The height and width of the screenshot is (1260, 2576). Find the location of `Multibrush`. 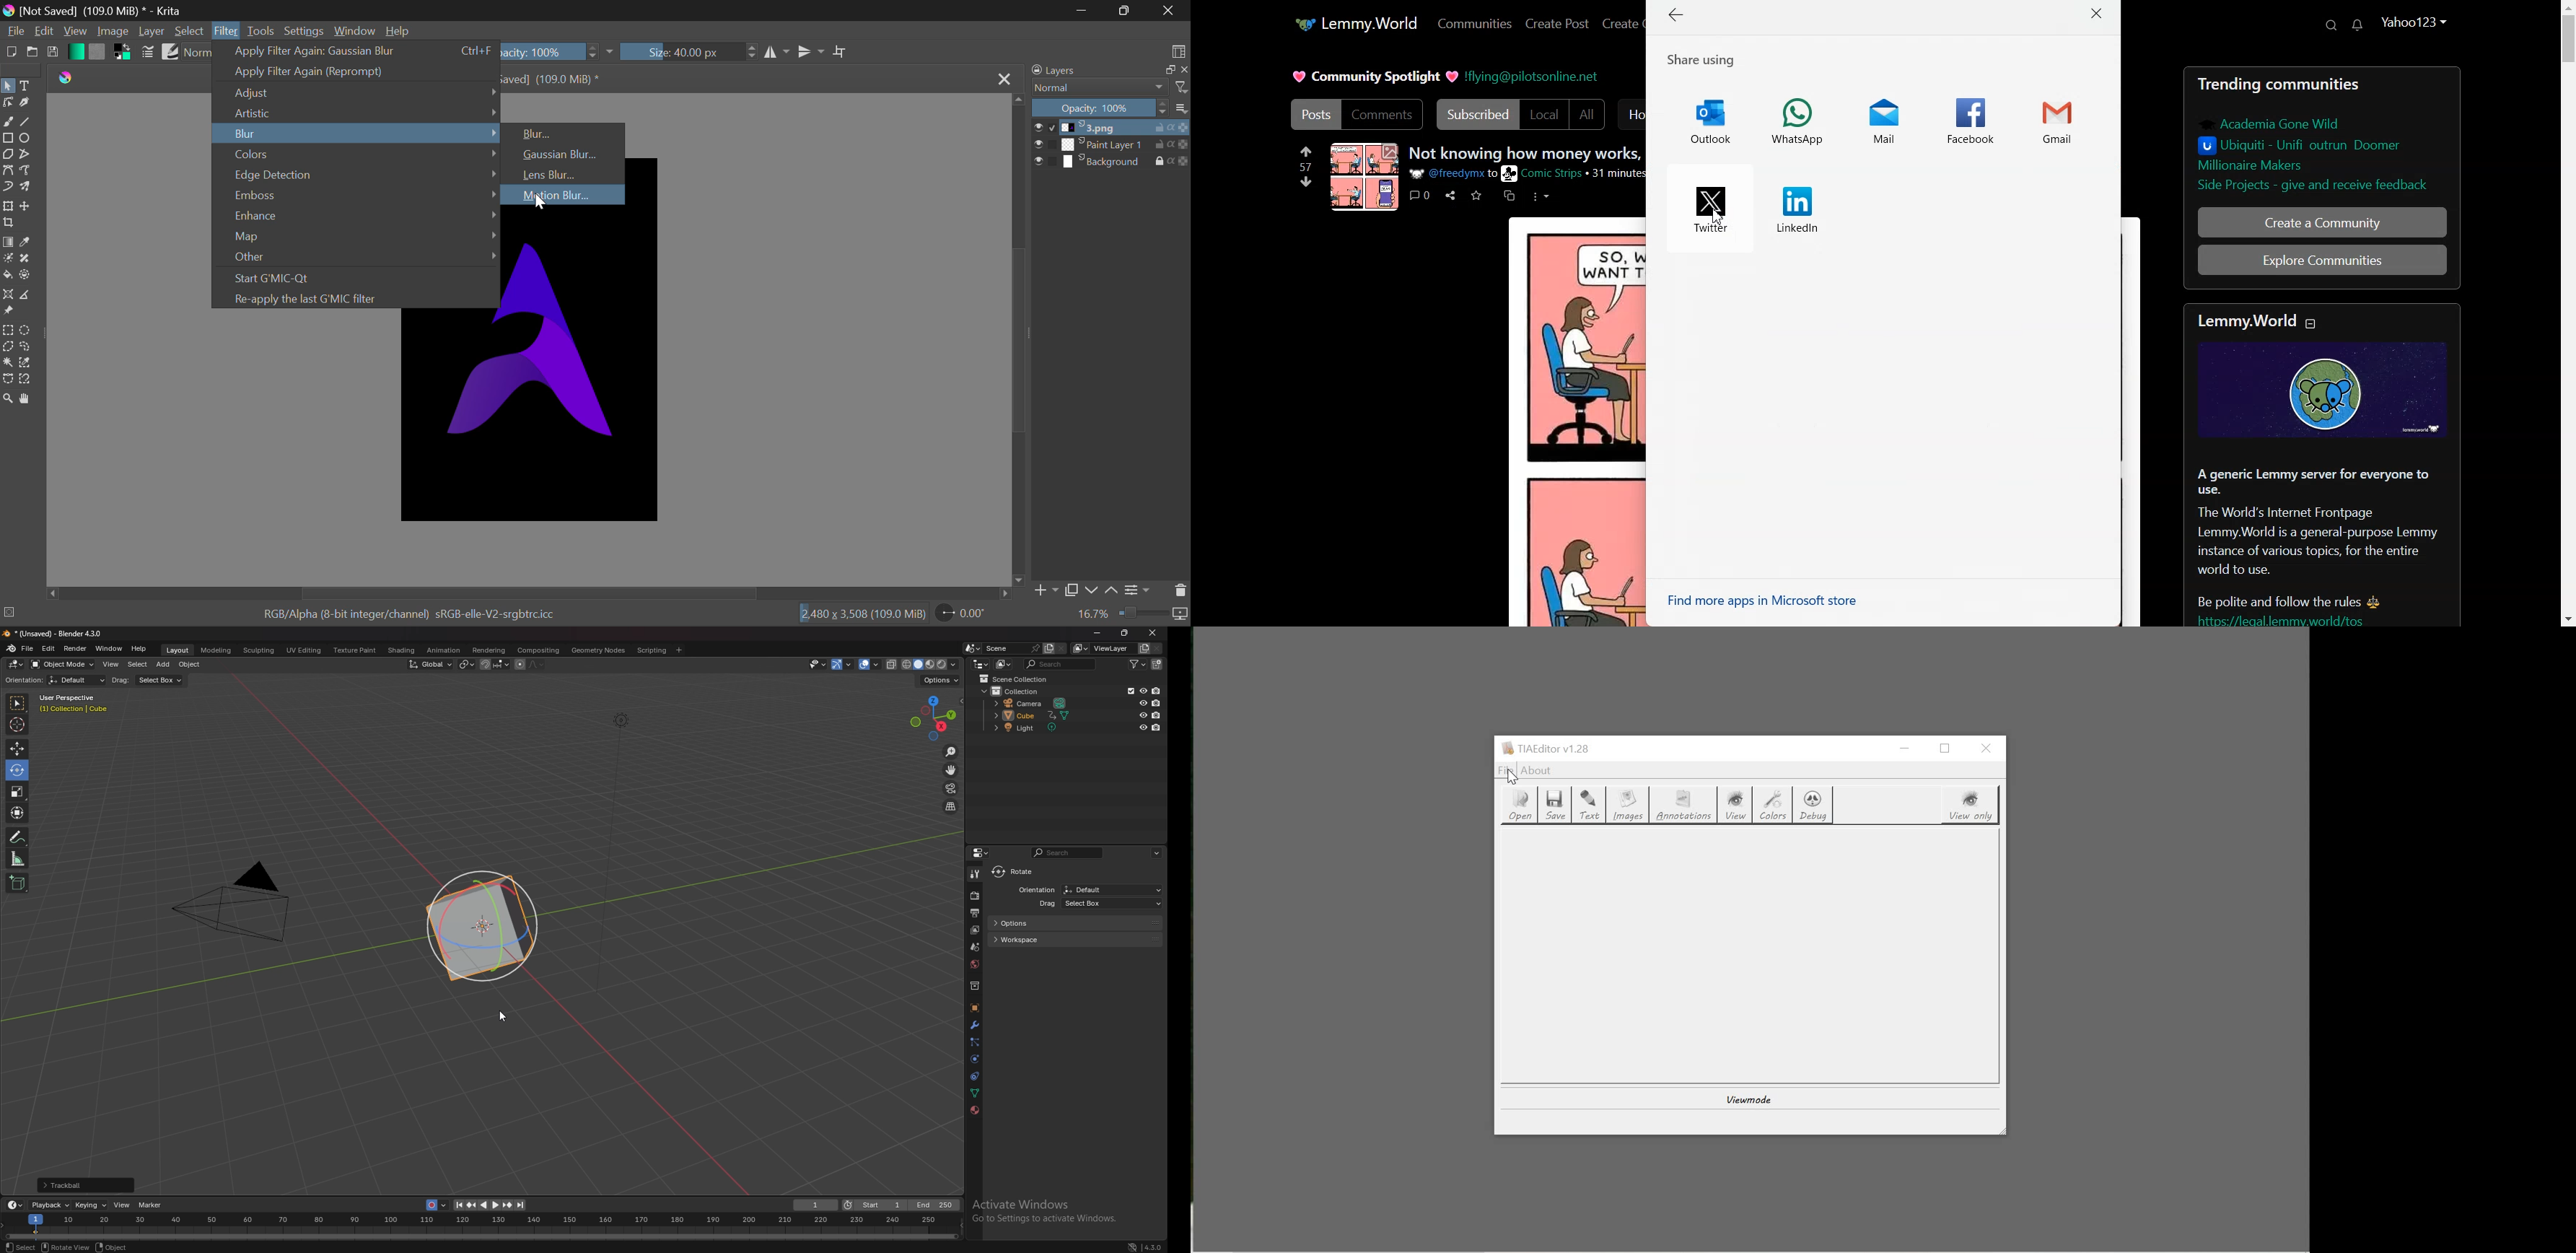

Multibrush is located at coordinates (27, 187).